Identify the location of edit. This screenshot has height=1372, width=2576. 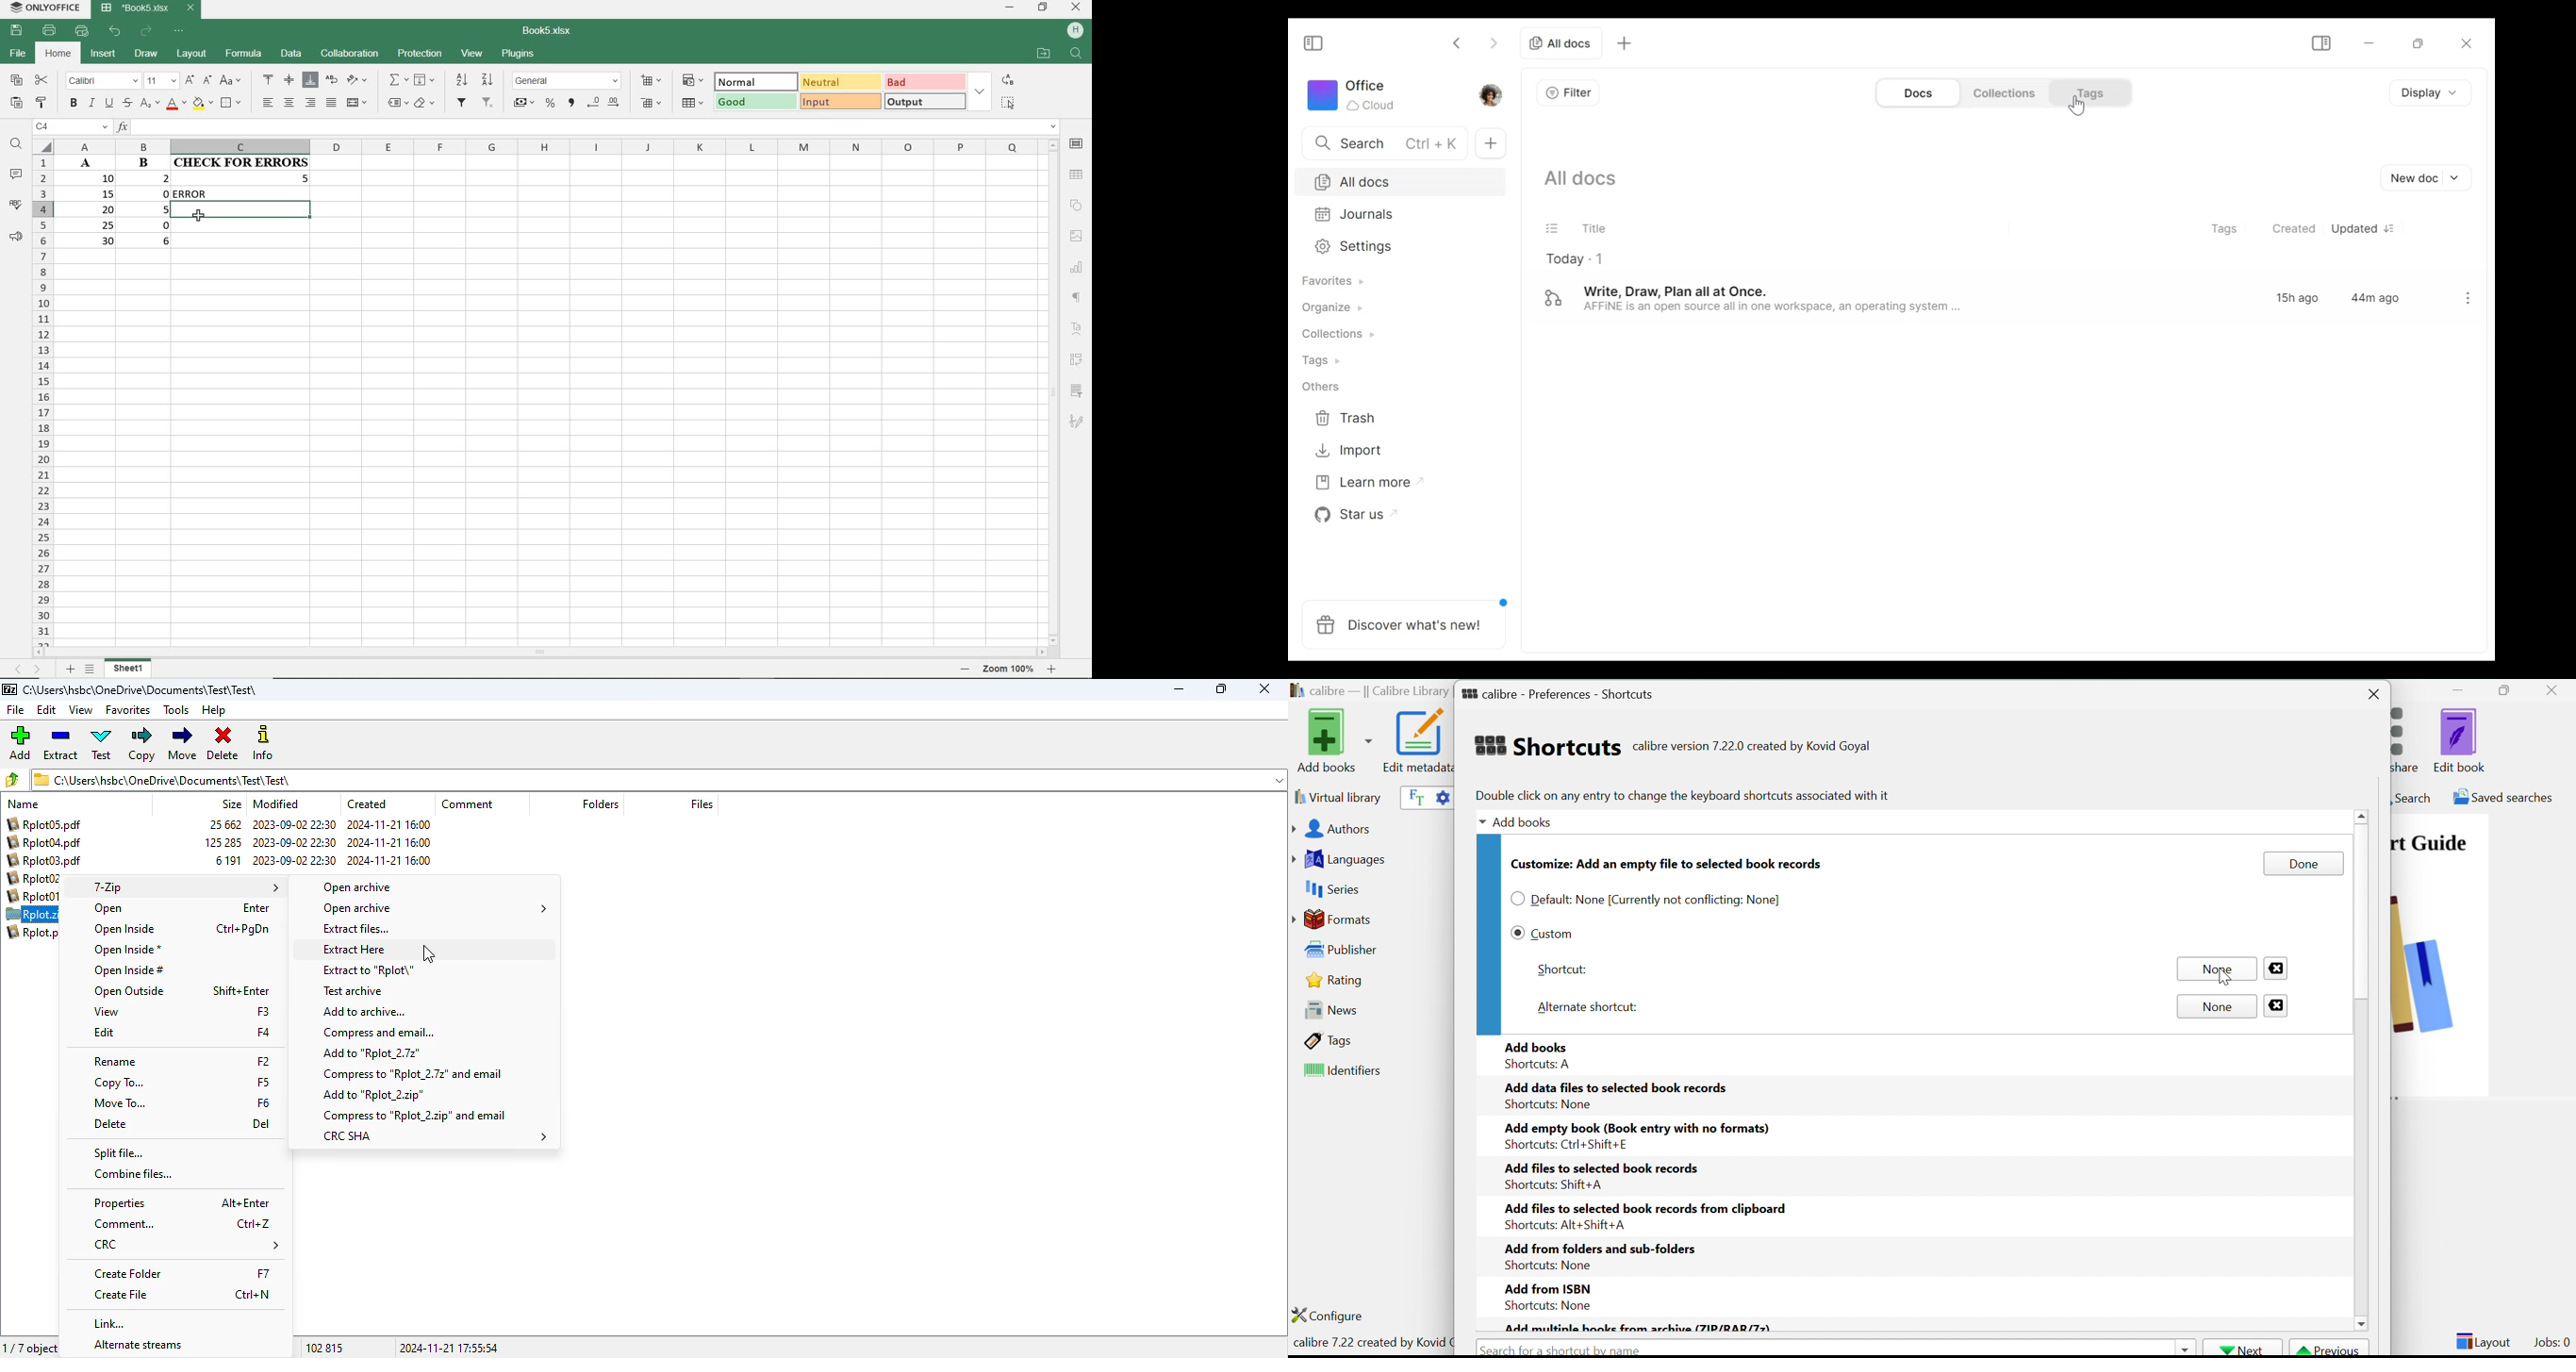
(104, 1033).